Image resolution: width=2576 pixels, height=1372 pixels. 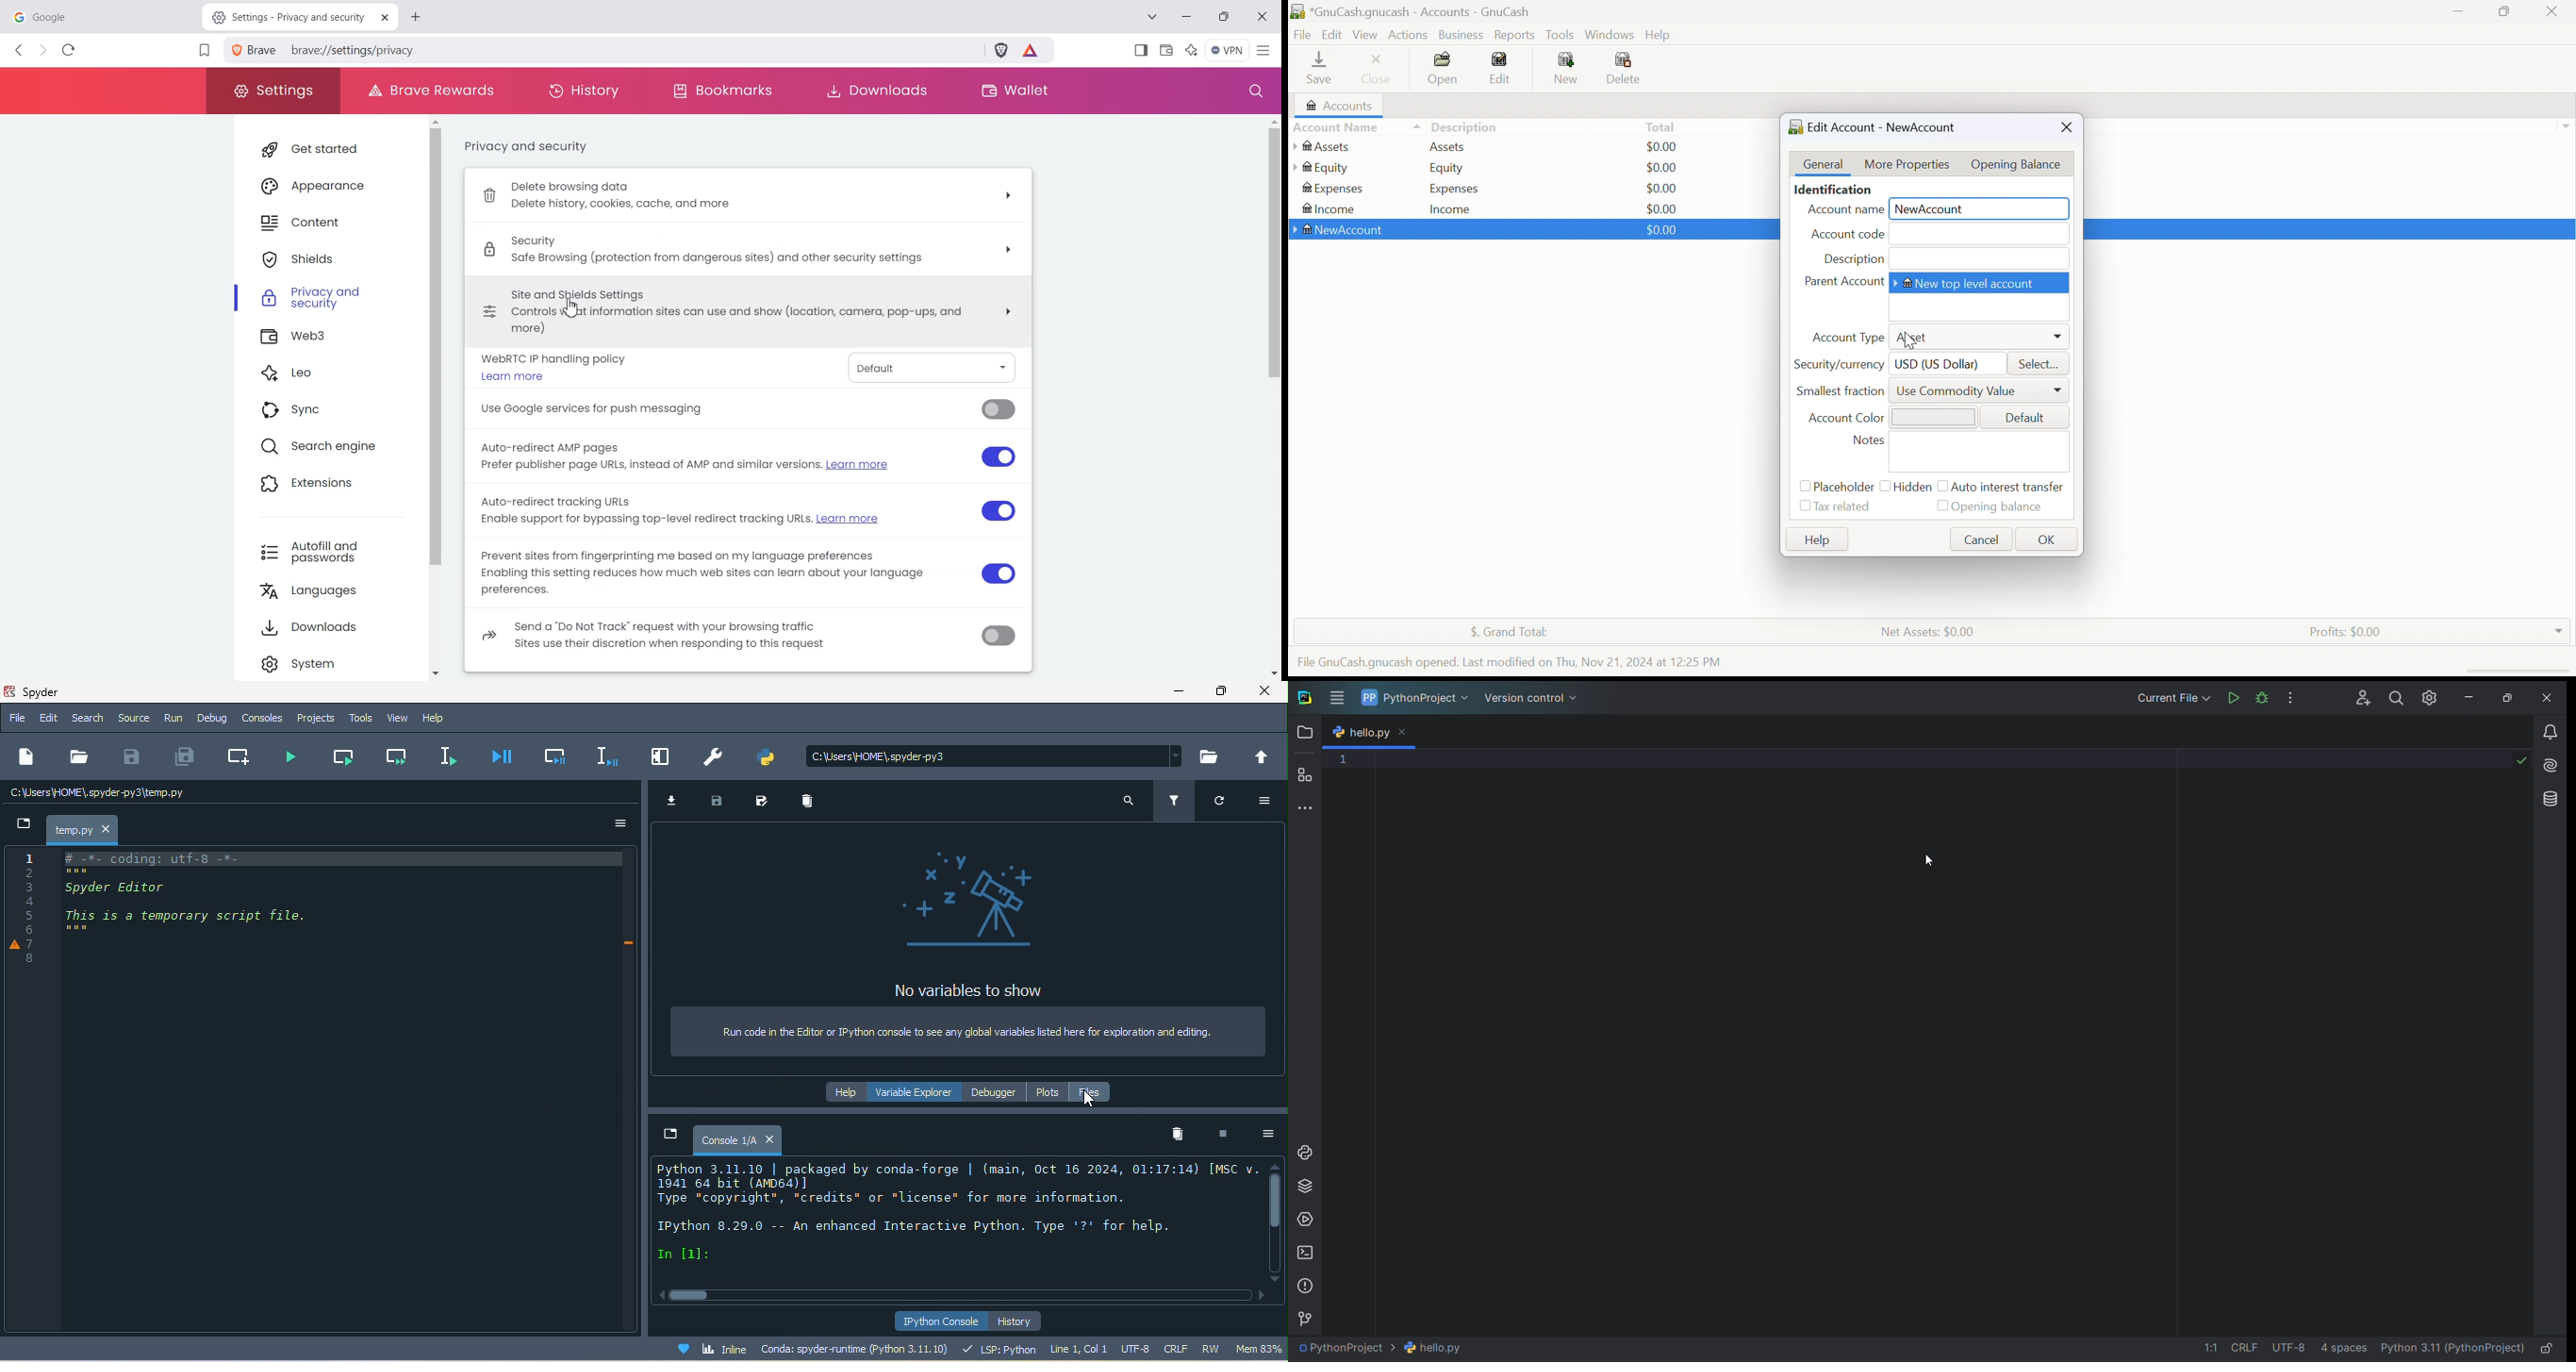 I want to click on Description, so click(x=1852, y=259).